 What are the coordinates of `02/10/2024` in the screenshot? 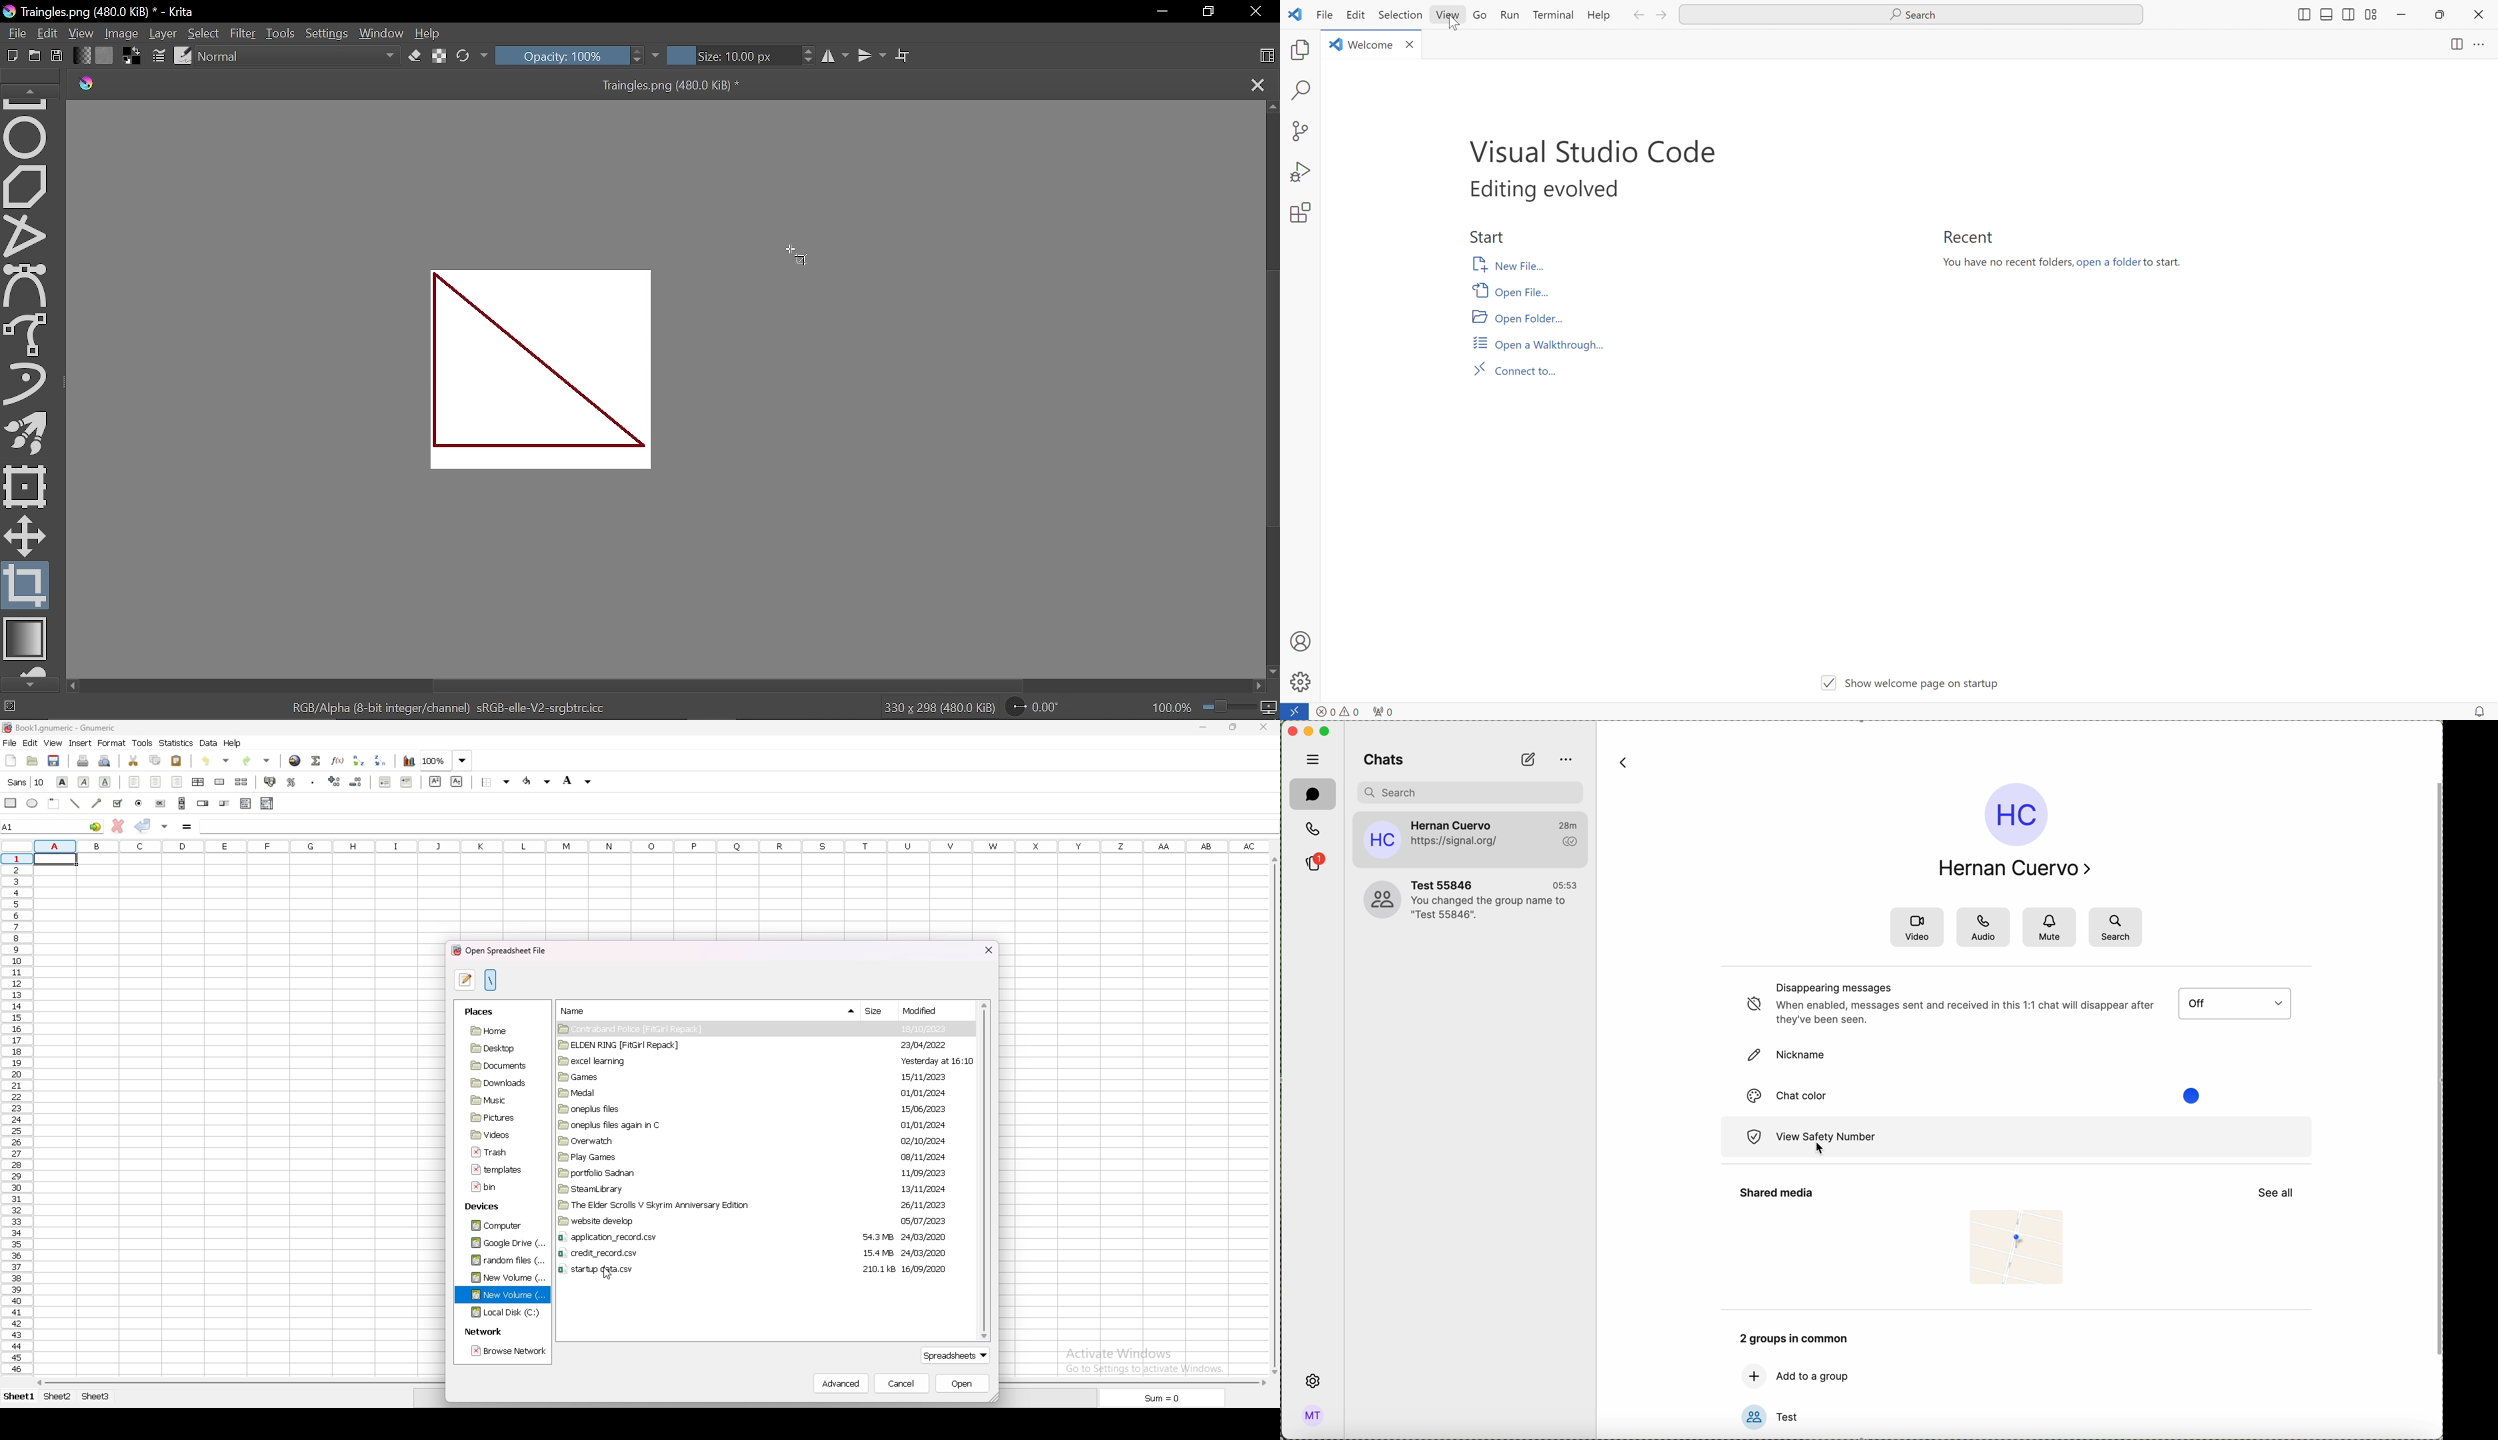 It's located at (922, 1139).